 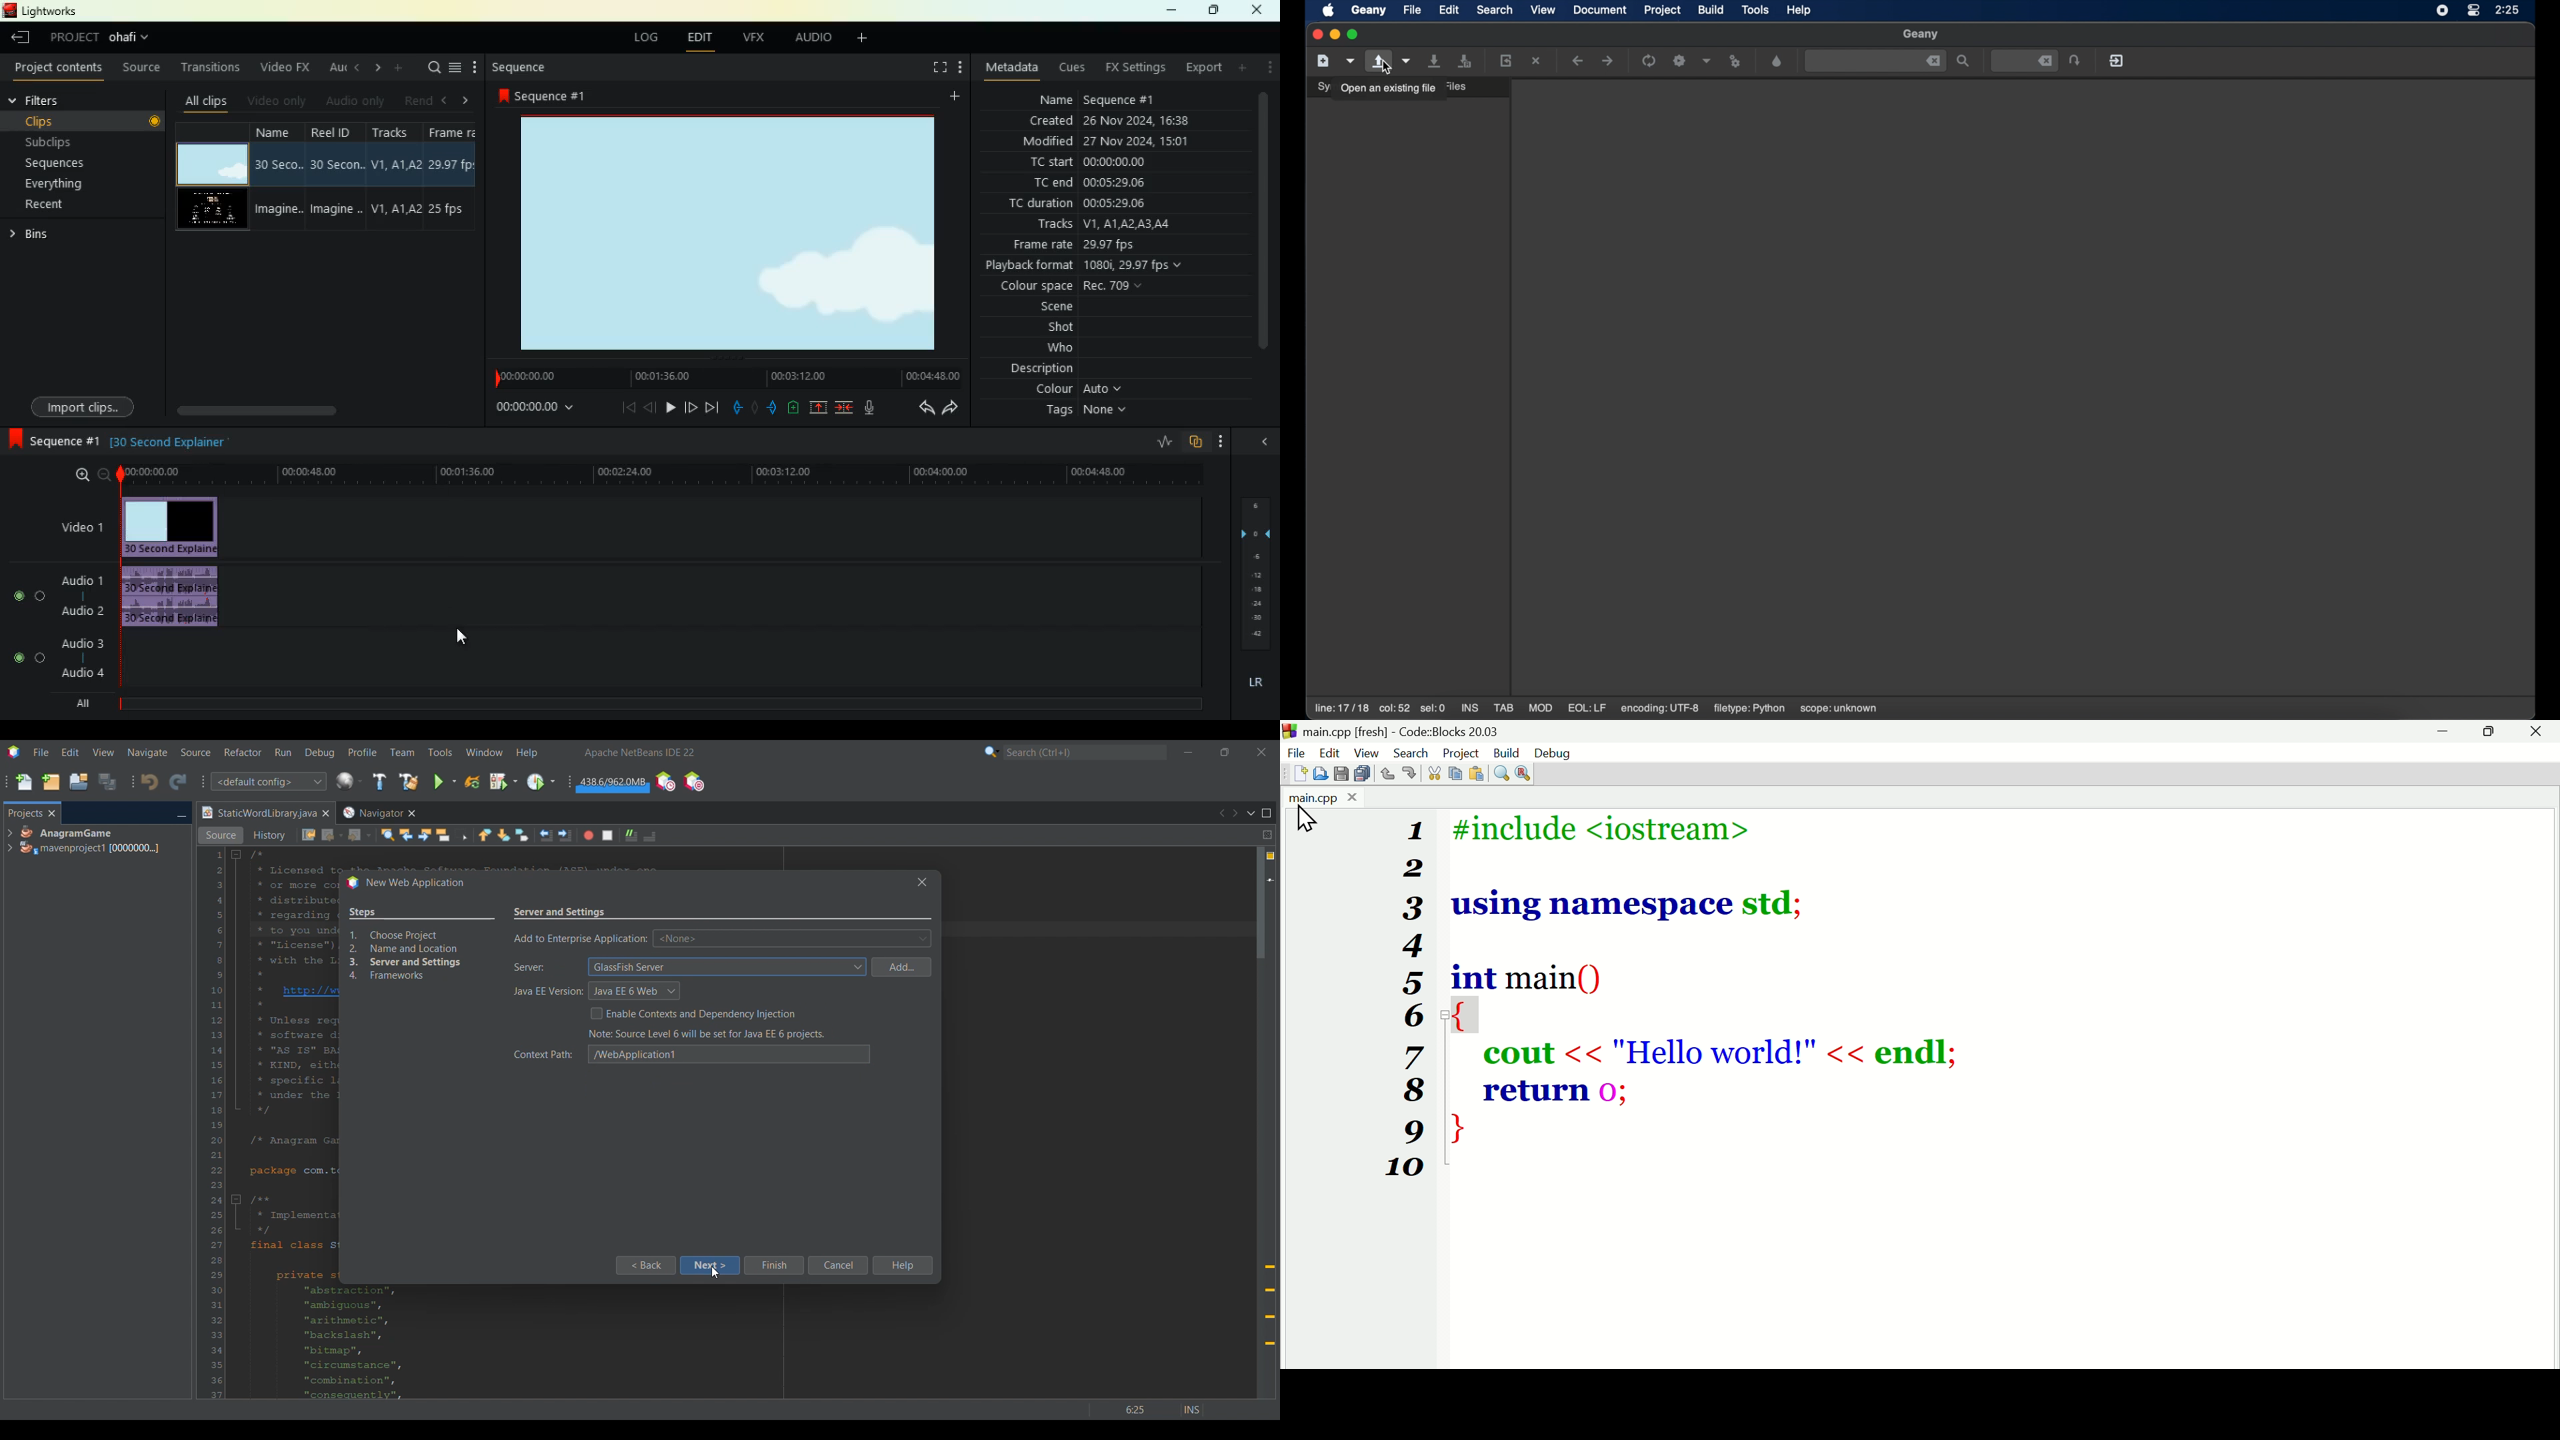 What do you see at coordinates (64, 142) in the screenshot?
I see `subclips` at bounding box center [64, 142].